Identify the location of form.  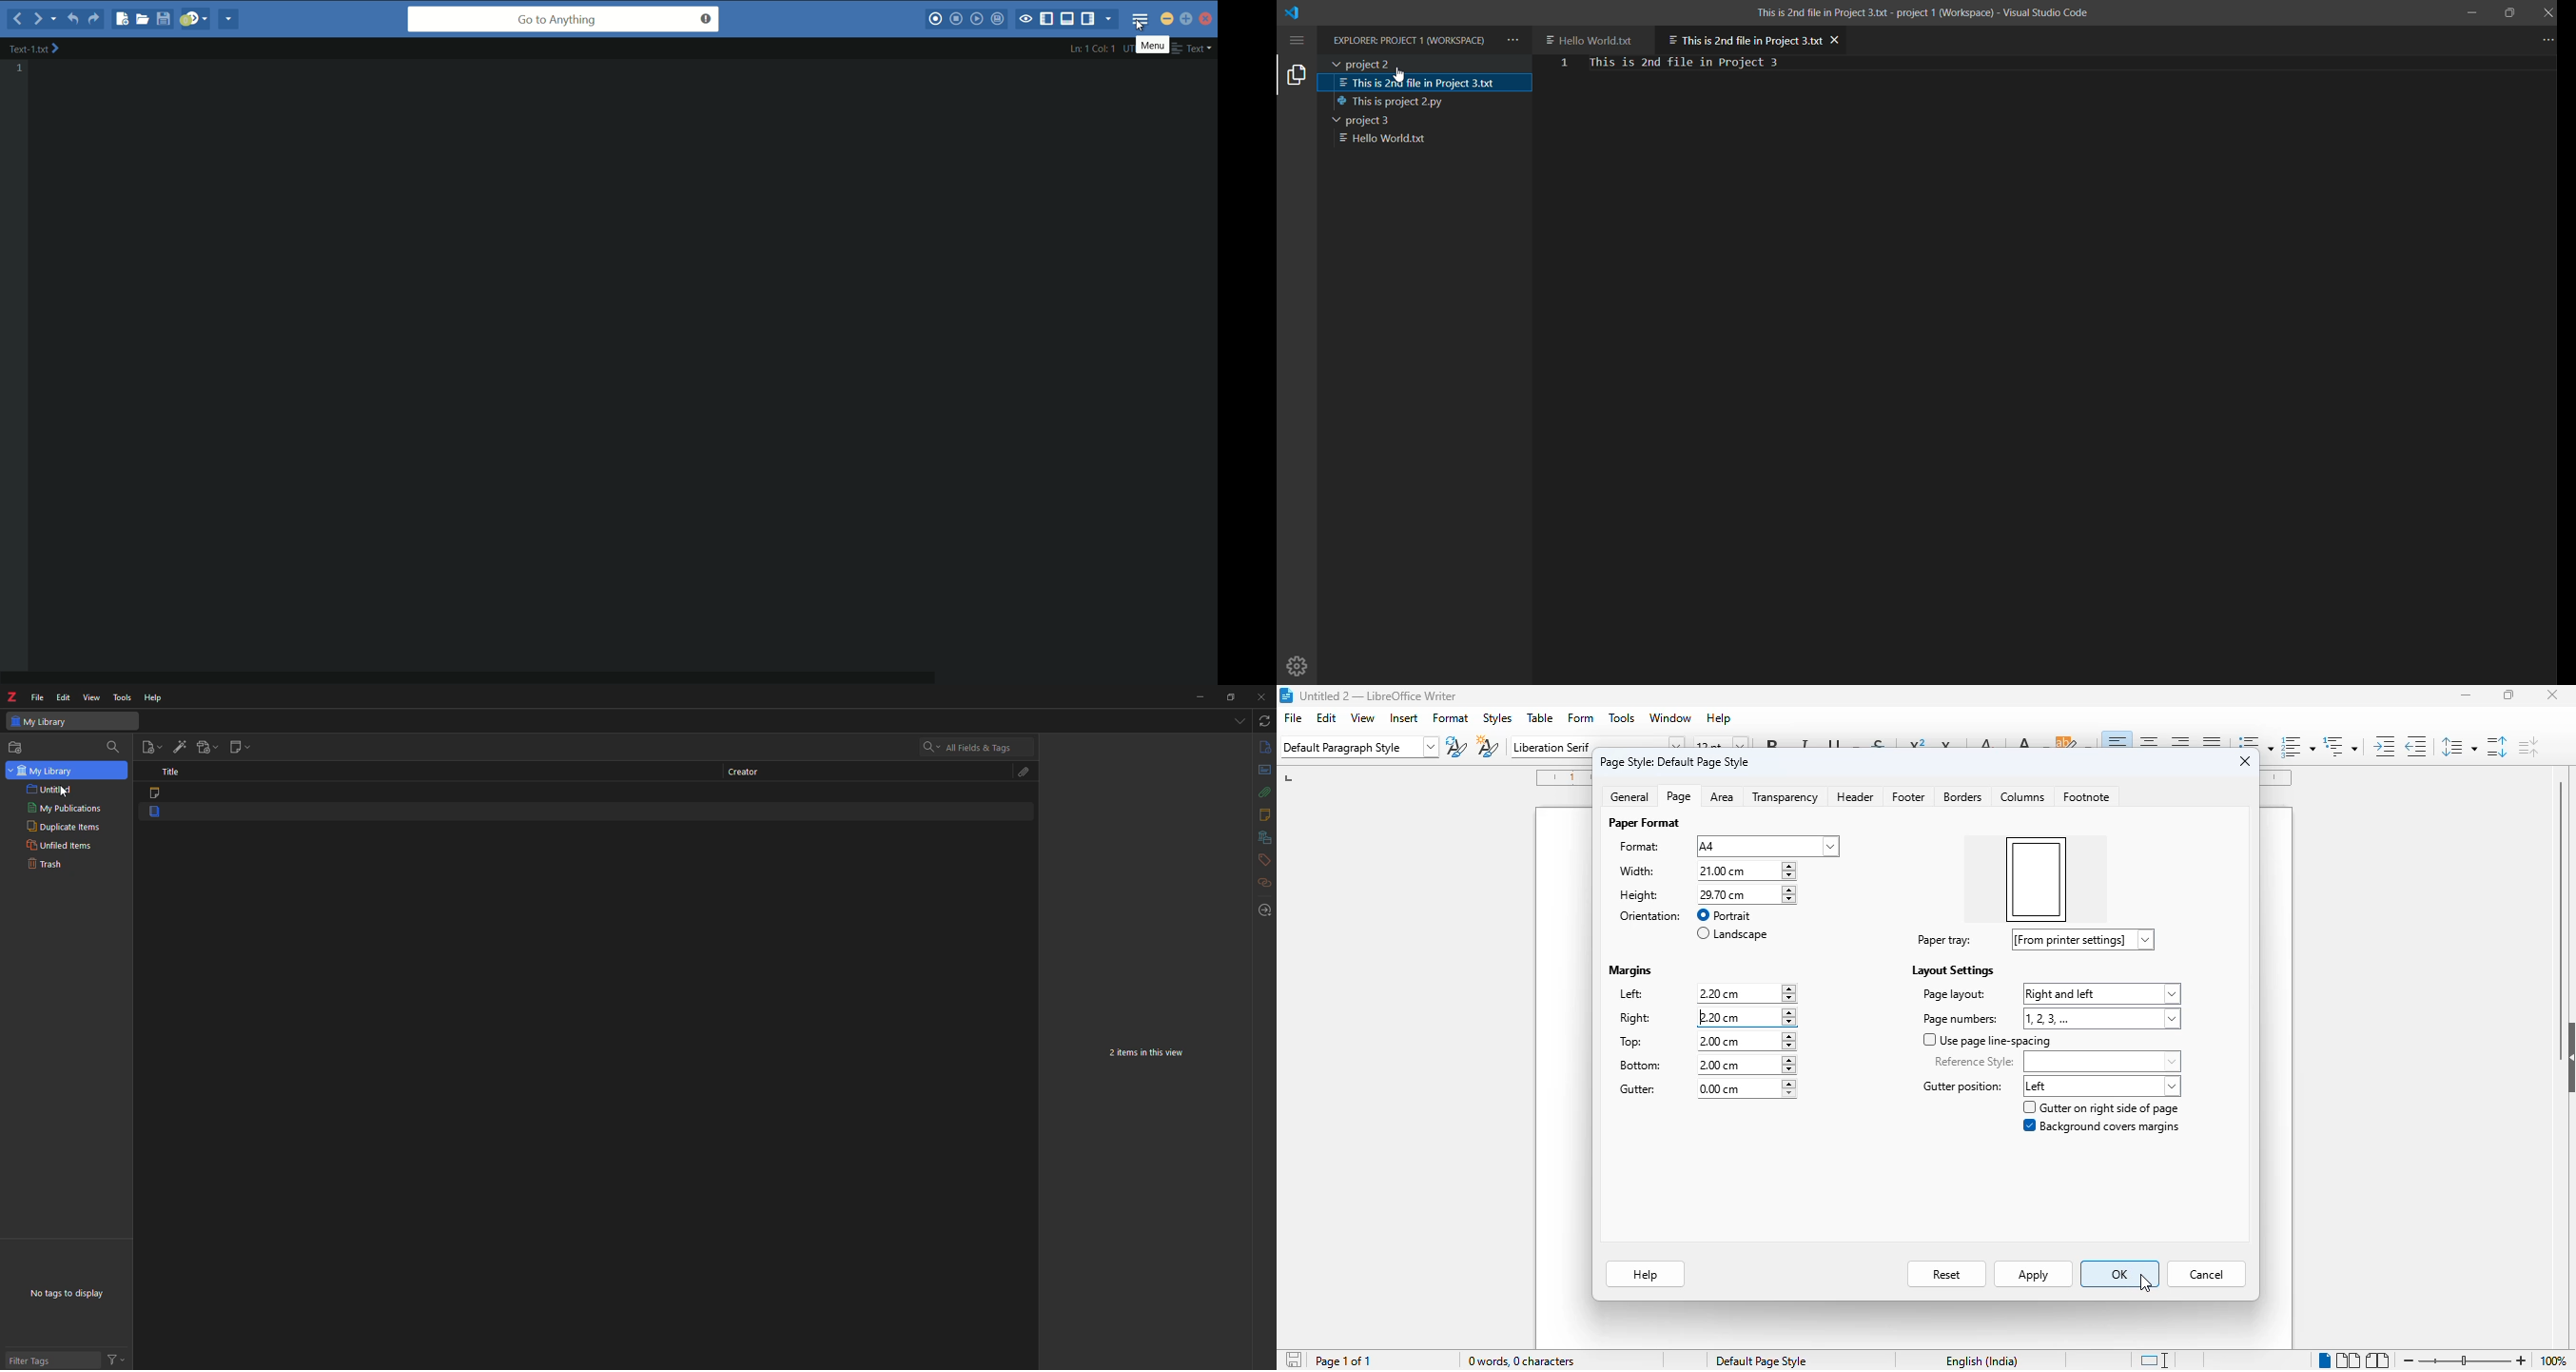
(1582, 718).